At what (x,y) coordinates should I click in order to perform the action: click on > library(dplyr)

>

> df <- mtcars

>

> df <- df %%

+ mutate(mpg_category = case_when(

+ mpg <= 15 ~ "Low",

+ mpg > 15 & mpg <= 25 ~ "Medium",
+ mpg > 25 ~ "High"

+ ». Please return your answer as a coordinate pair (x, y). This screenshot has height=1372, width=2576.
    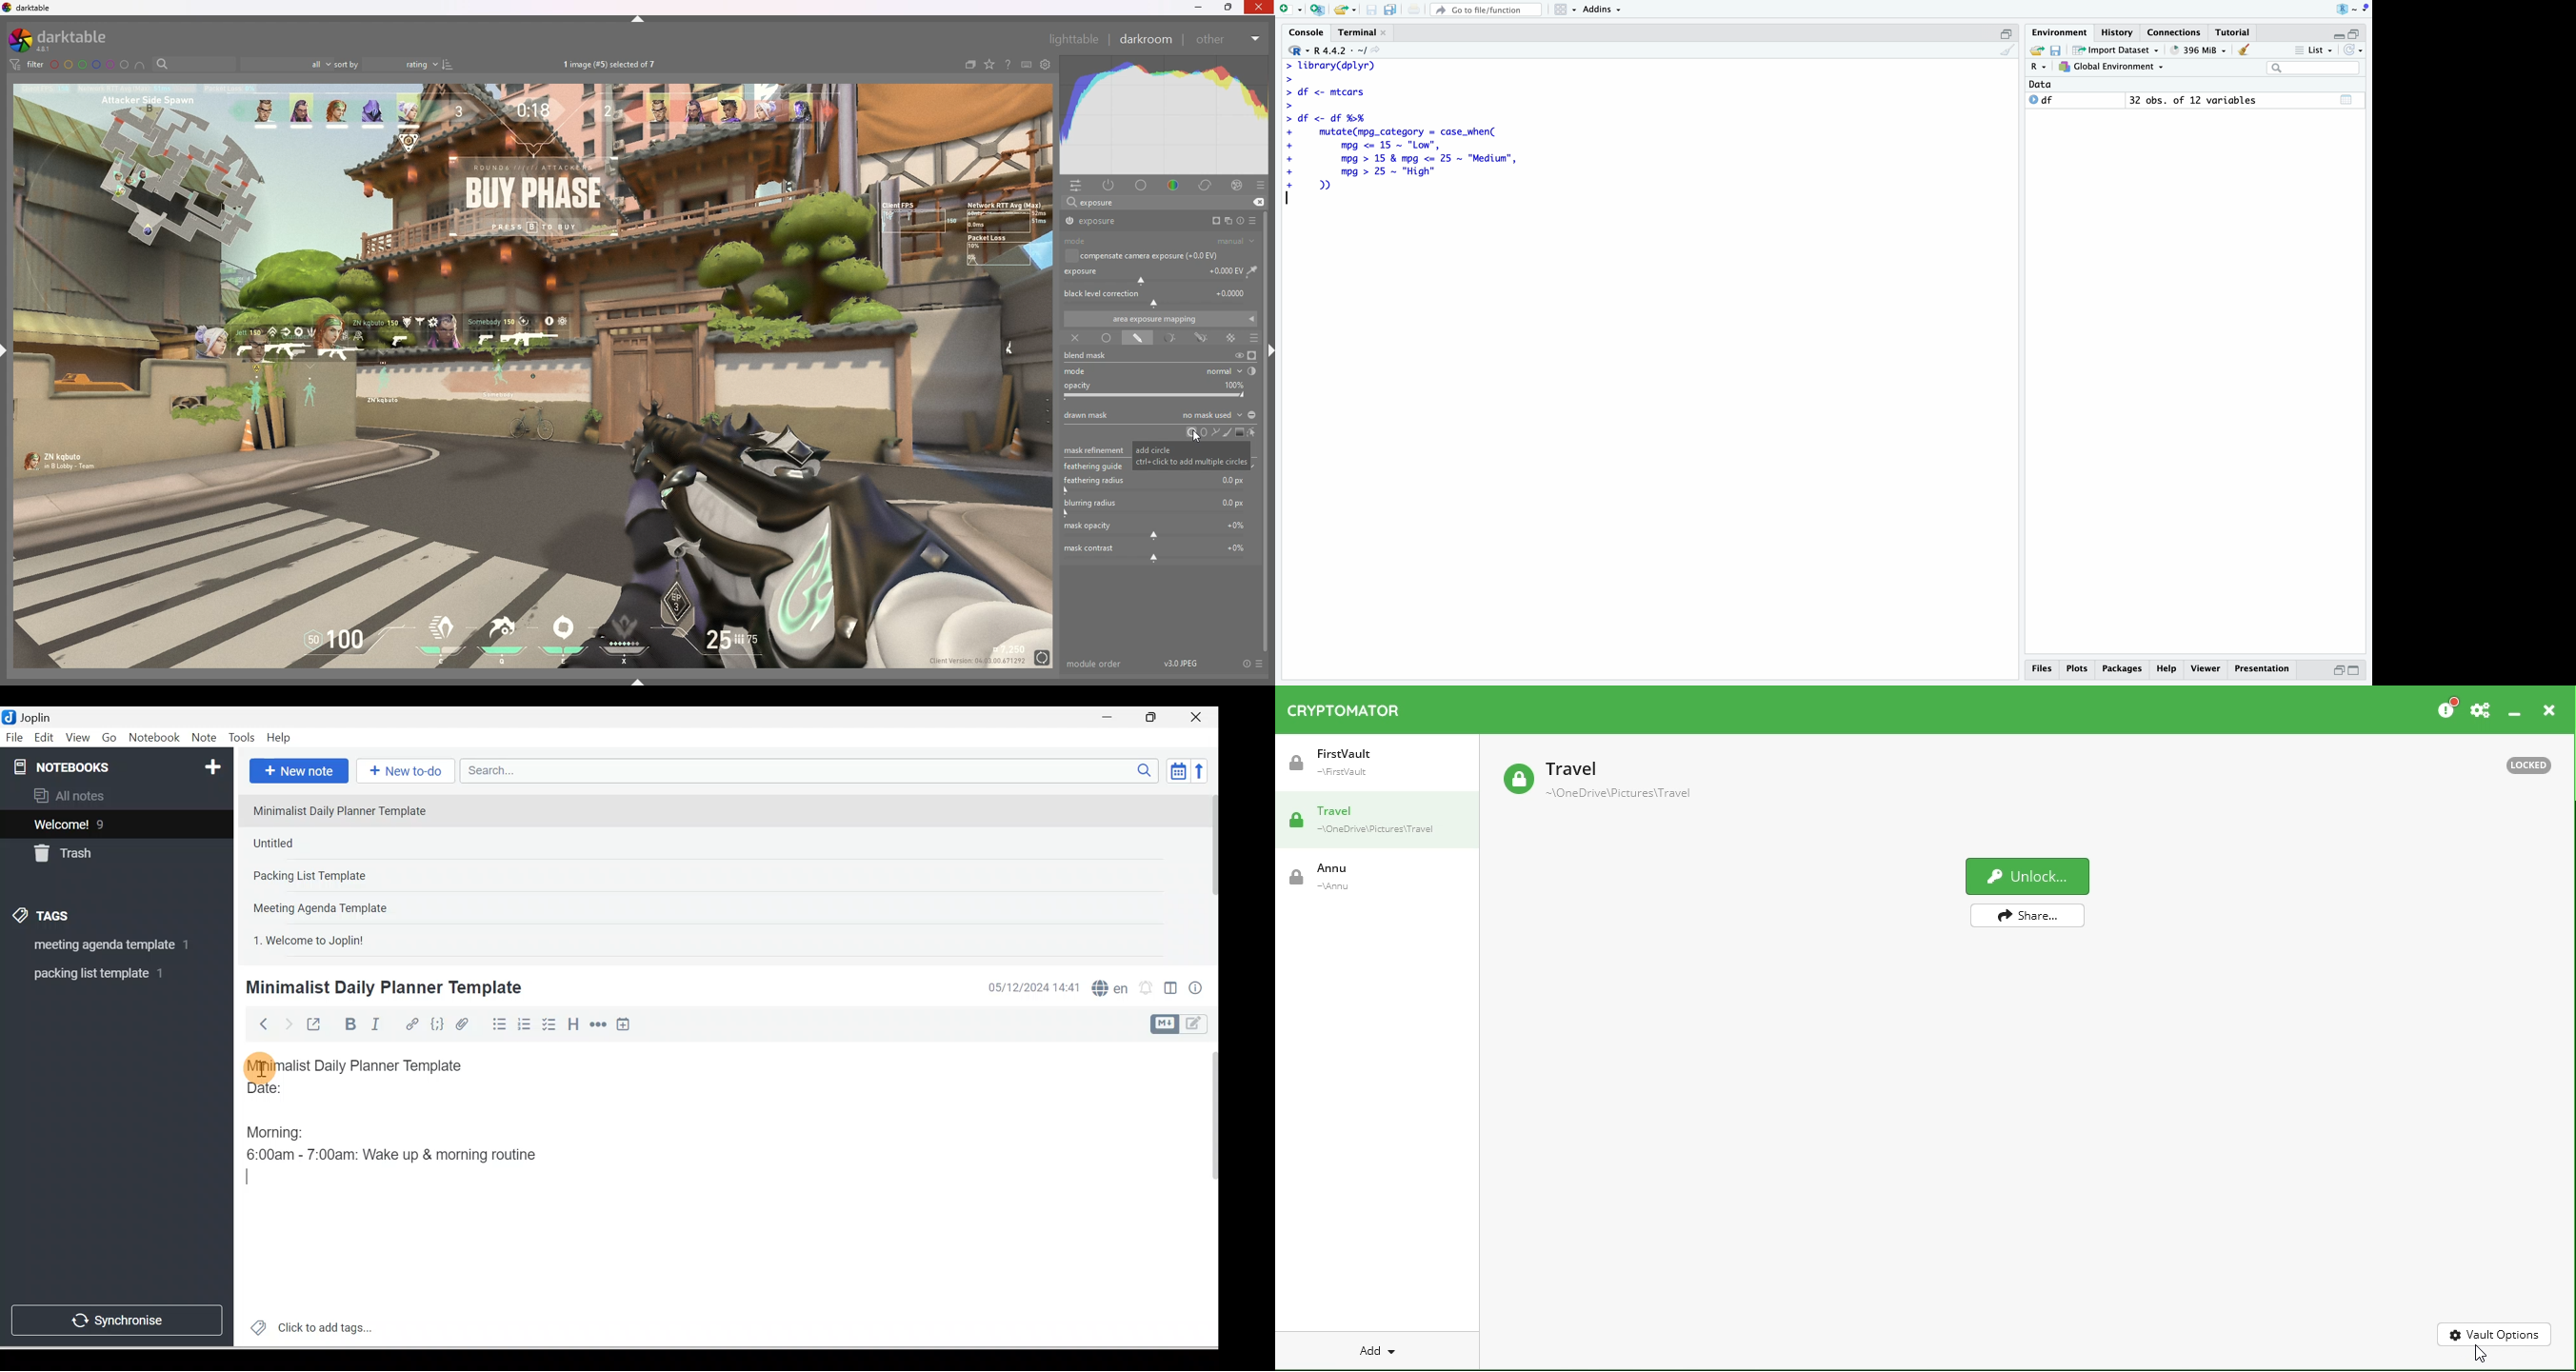
    Looking at the image, I should click on (1402, 125).